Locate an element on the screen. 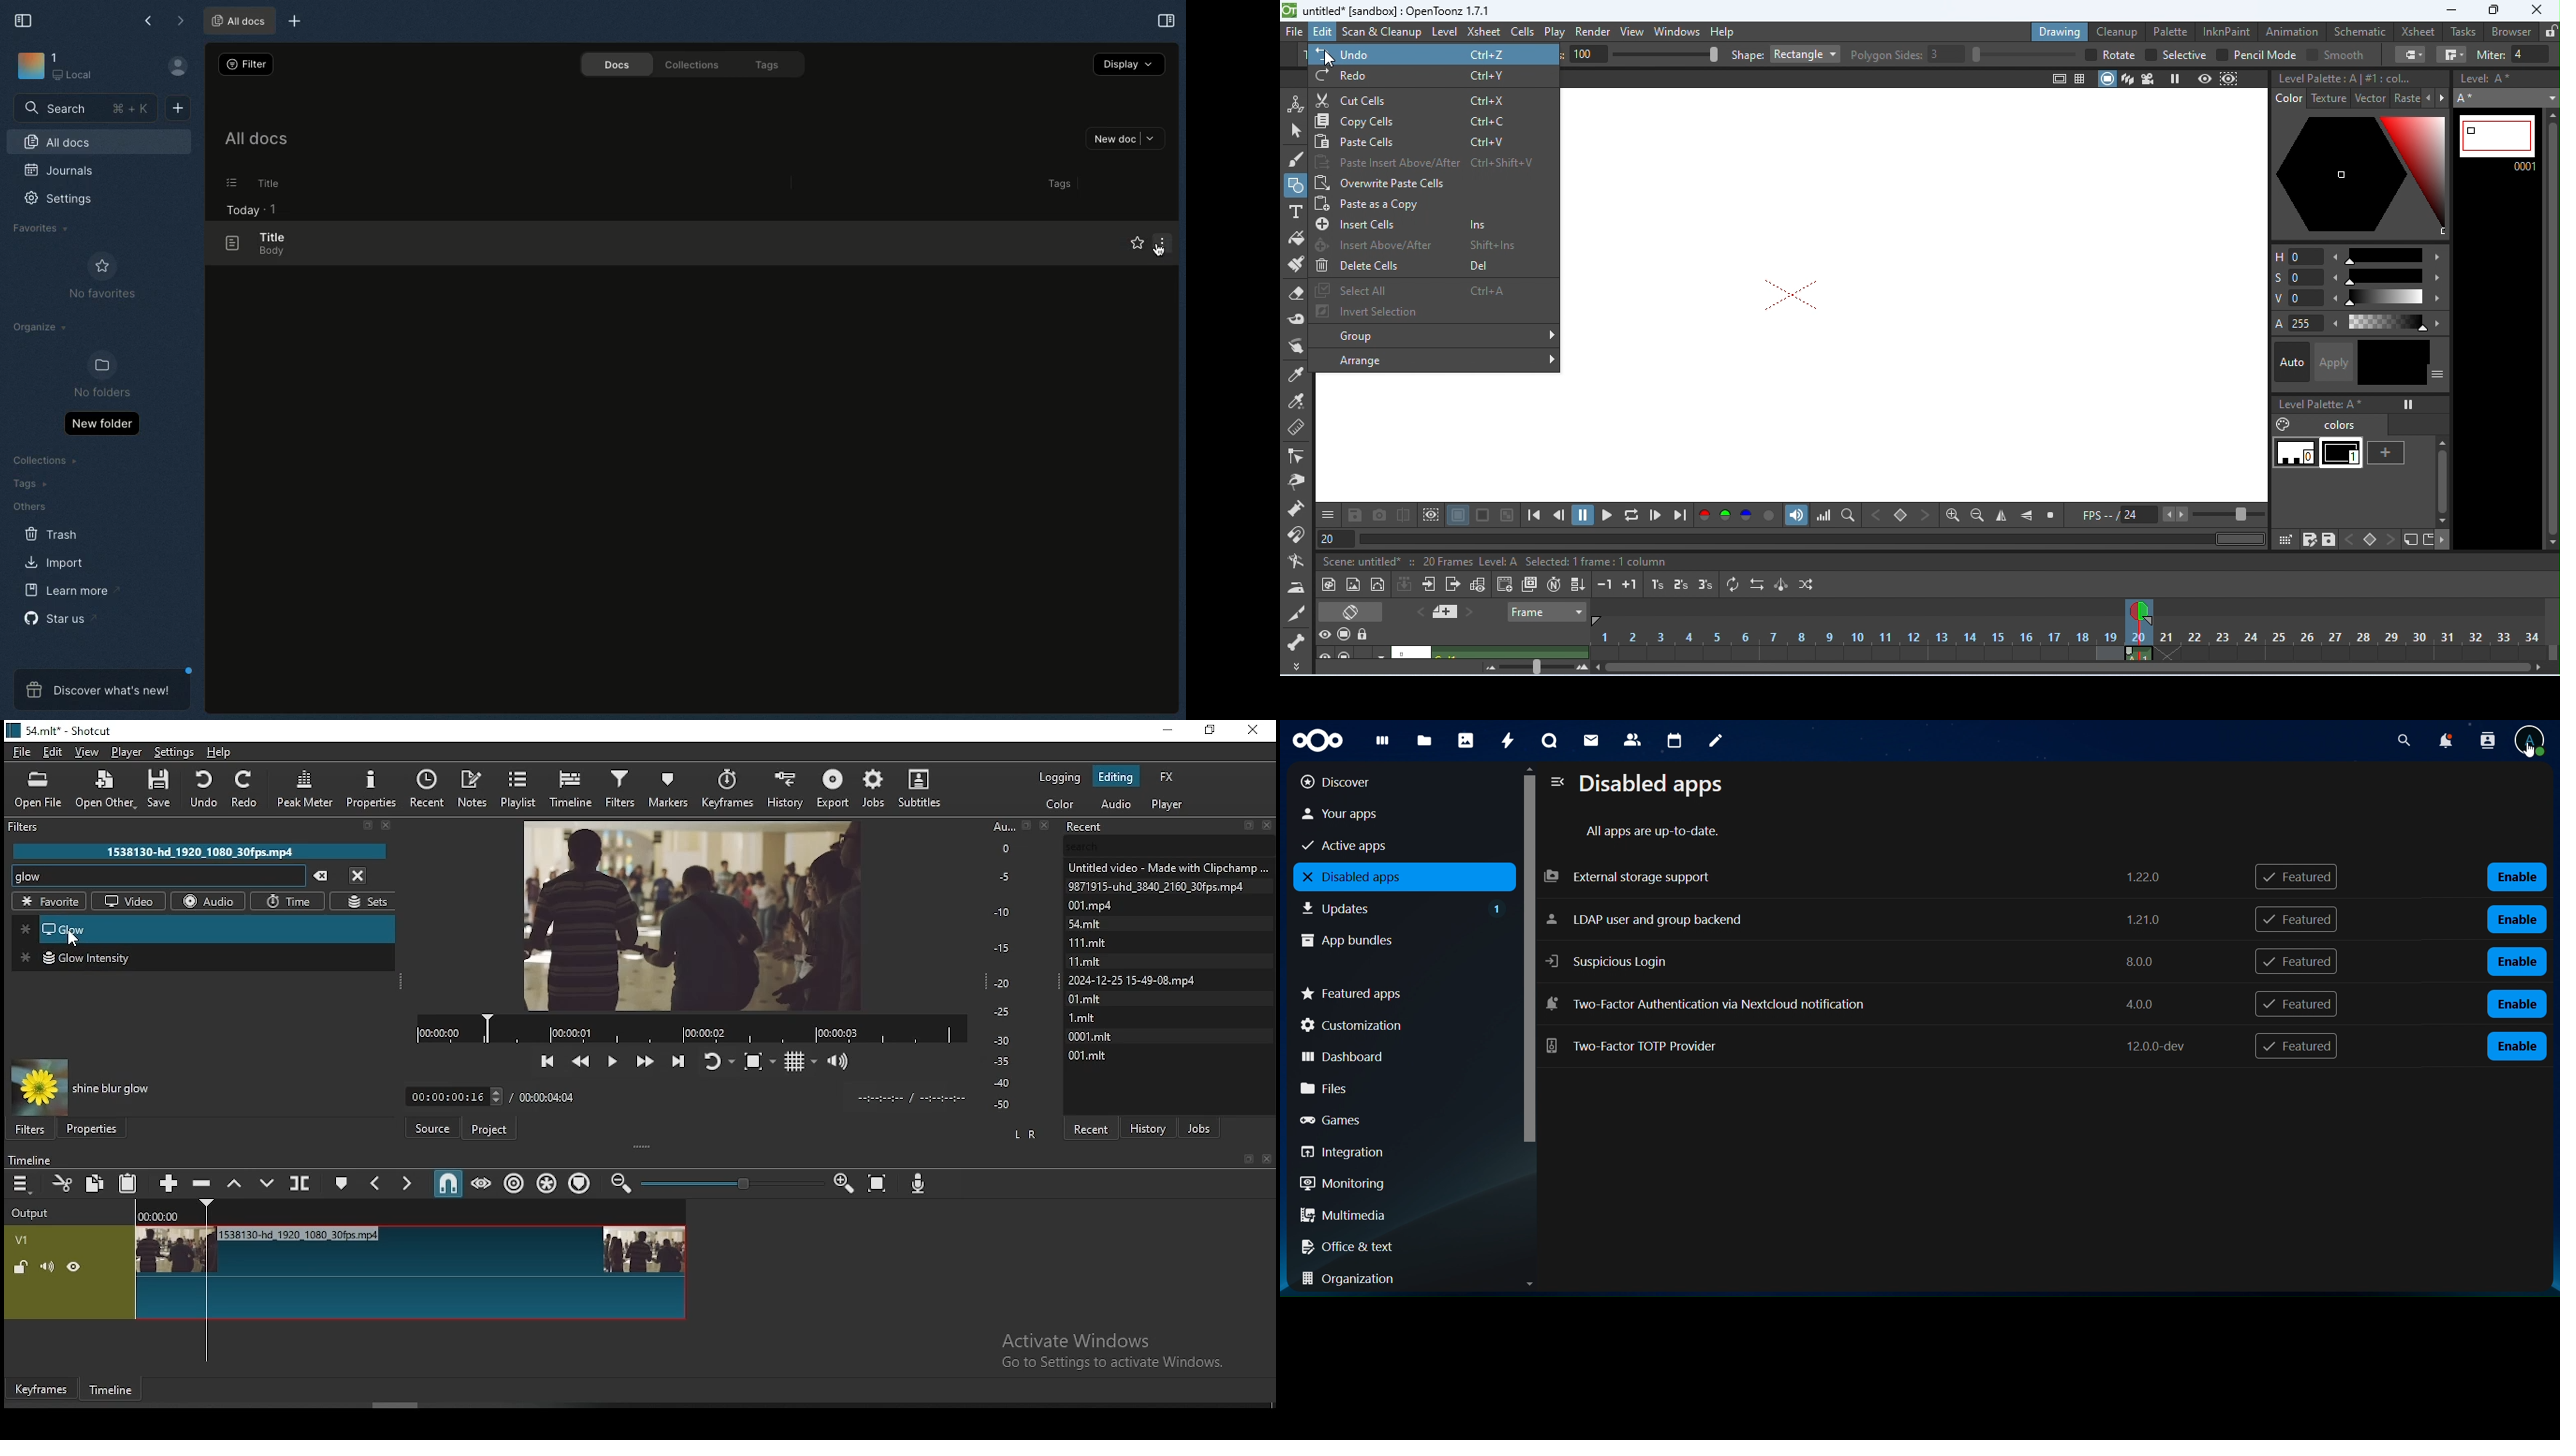  close is located at coordinates (1270, 1160).